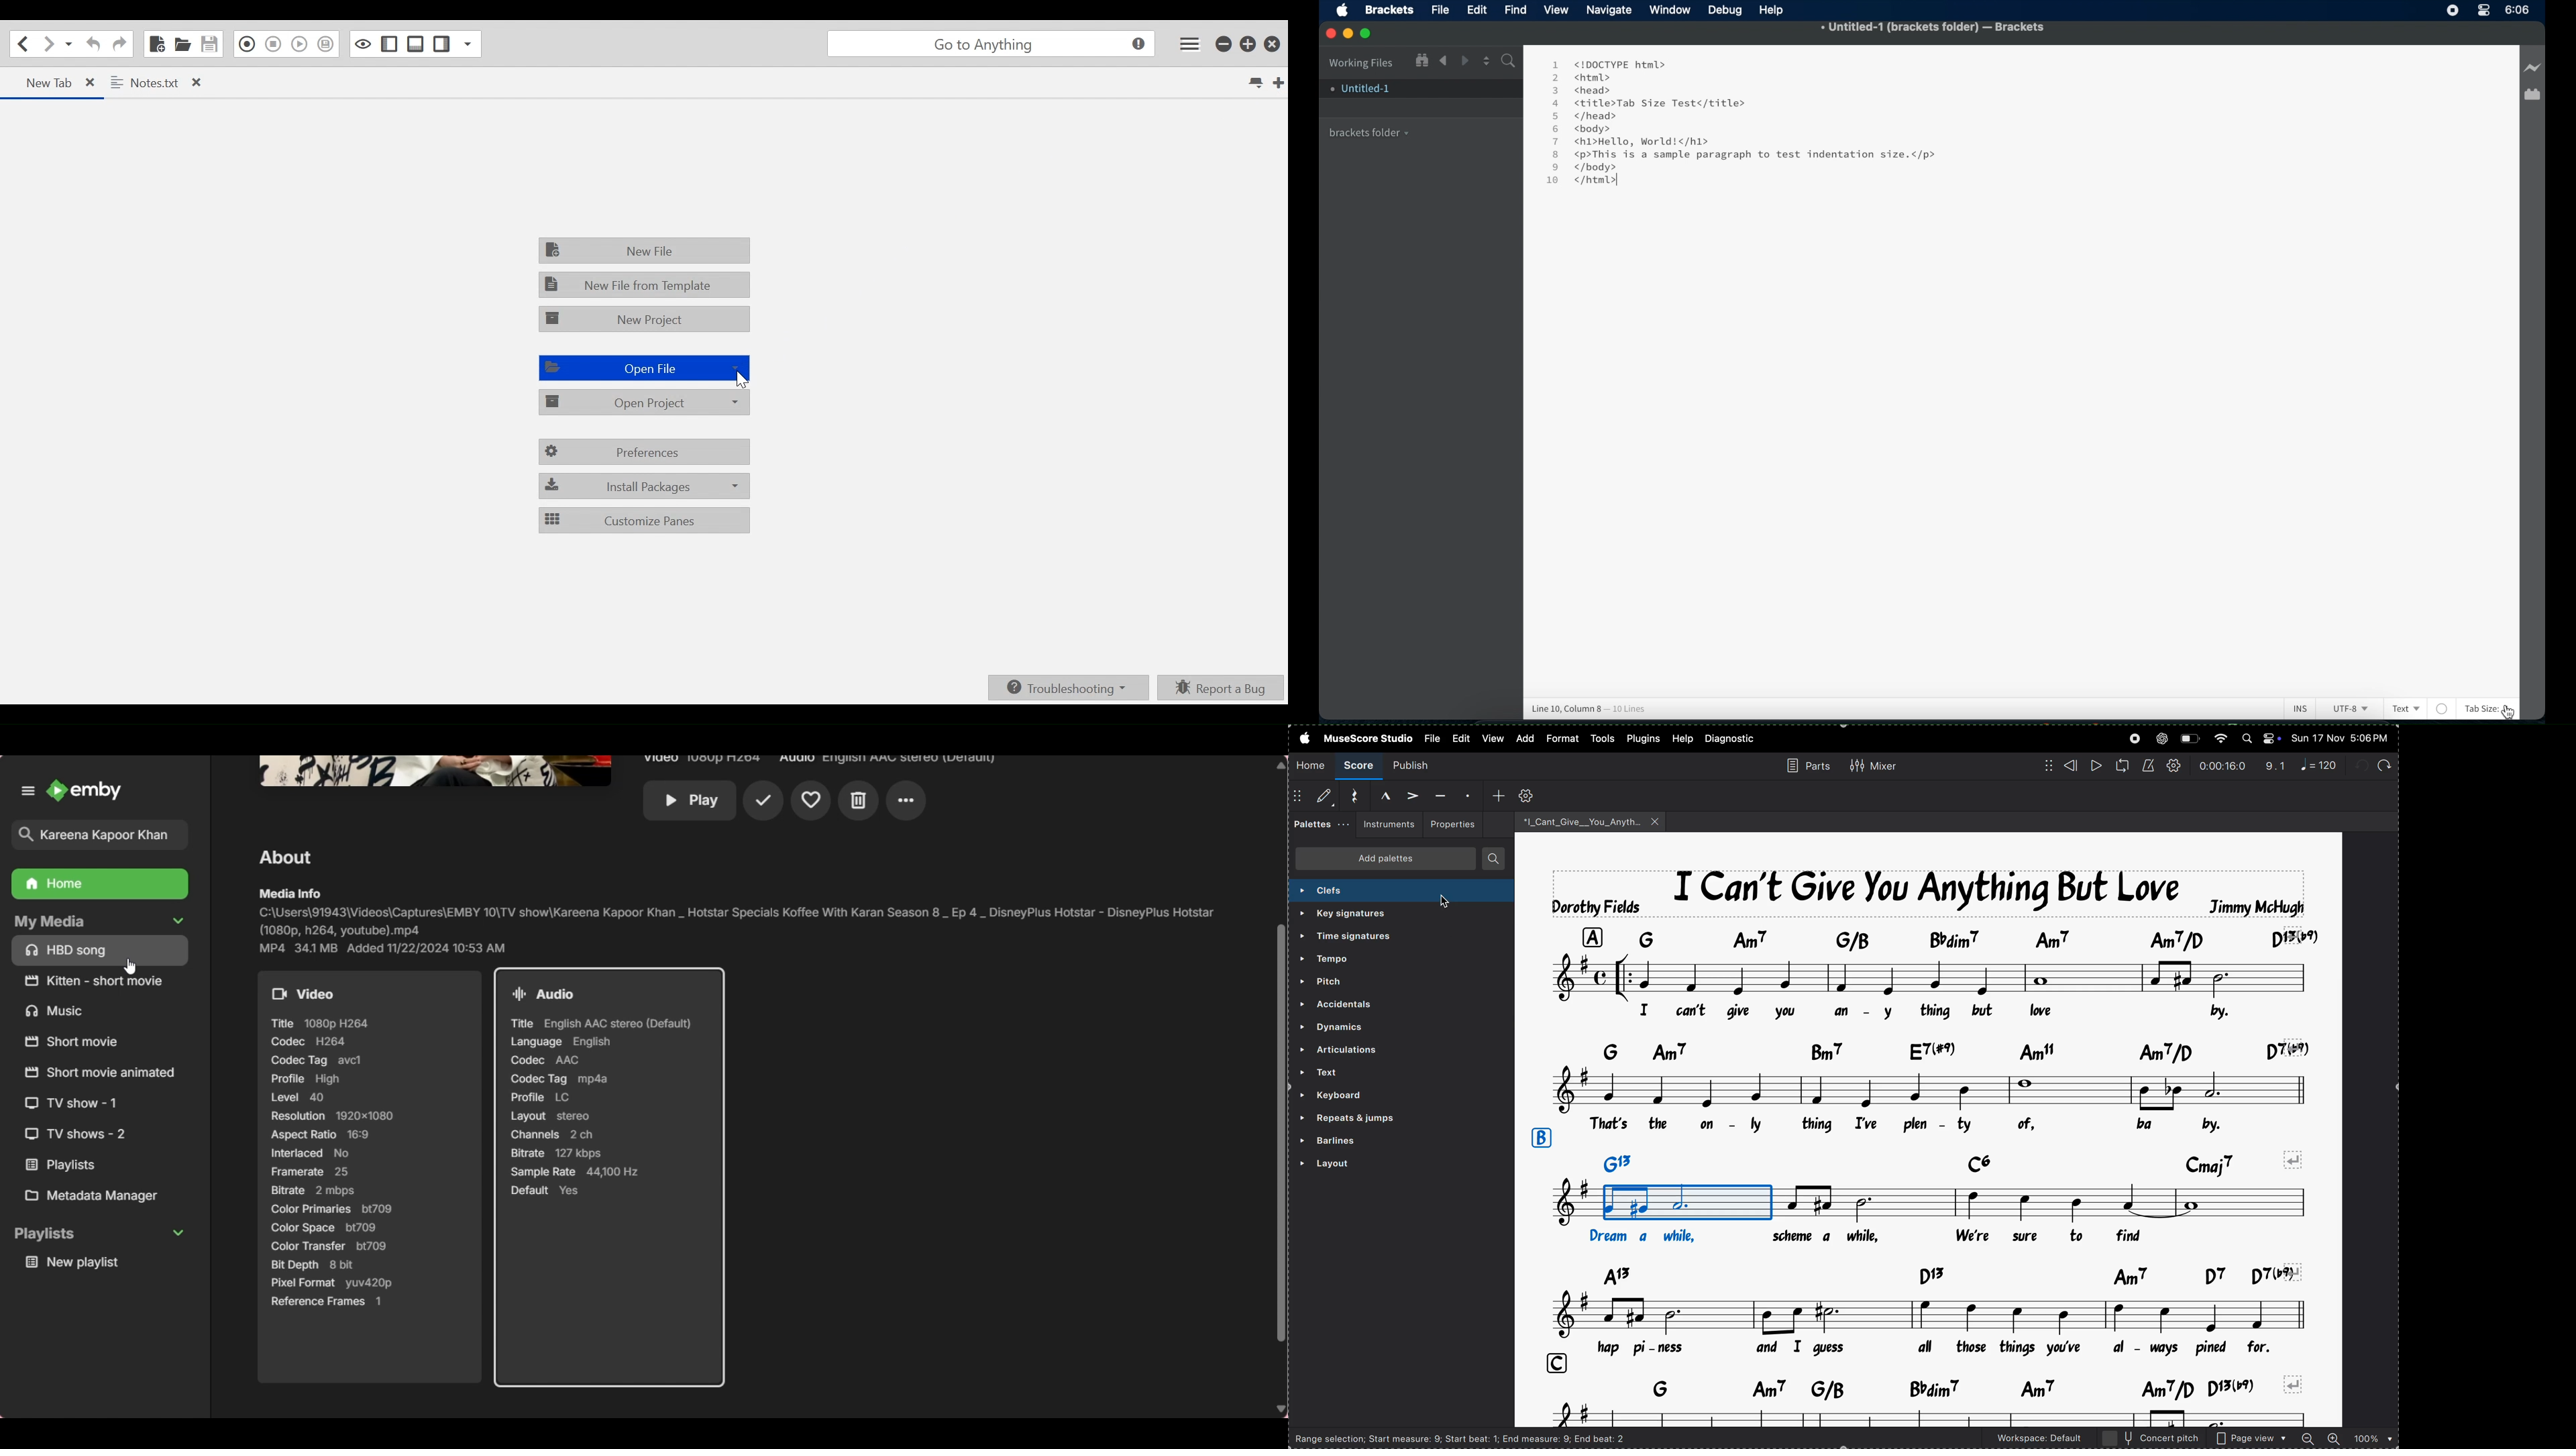 Image resolution: width=2576 pixels, height=1456 pixels. Describe the element at coordinates (101, 1196) in the screenshot. I see `Metadata manager` at that location.